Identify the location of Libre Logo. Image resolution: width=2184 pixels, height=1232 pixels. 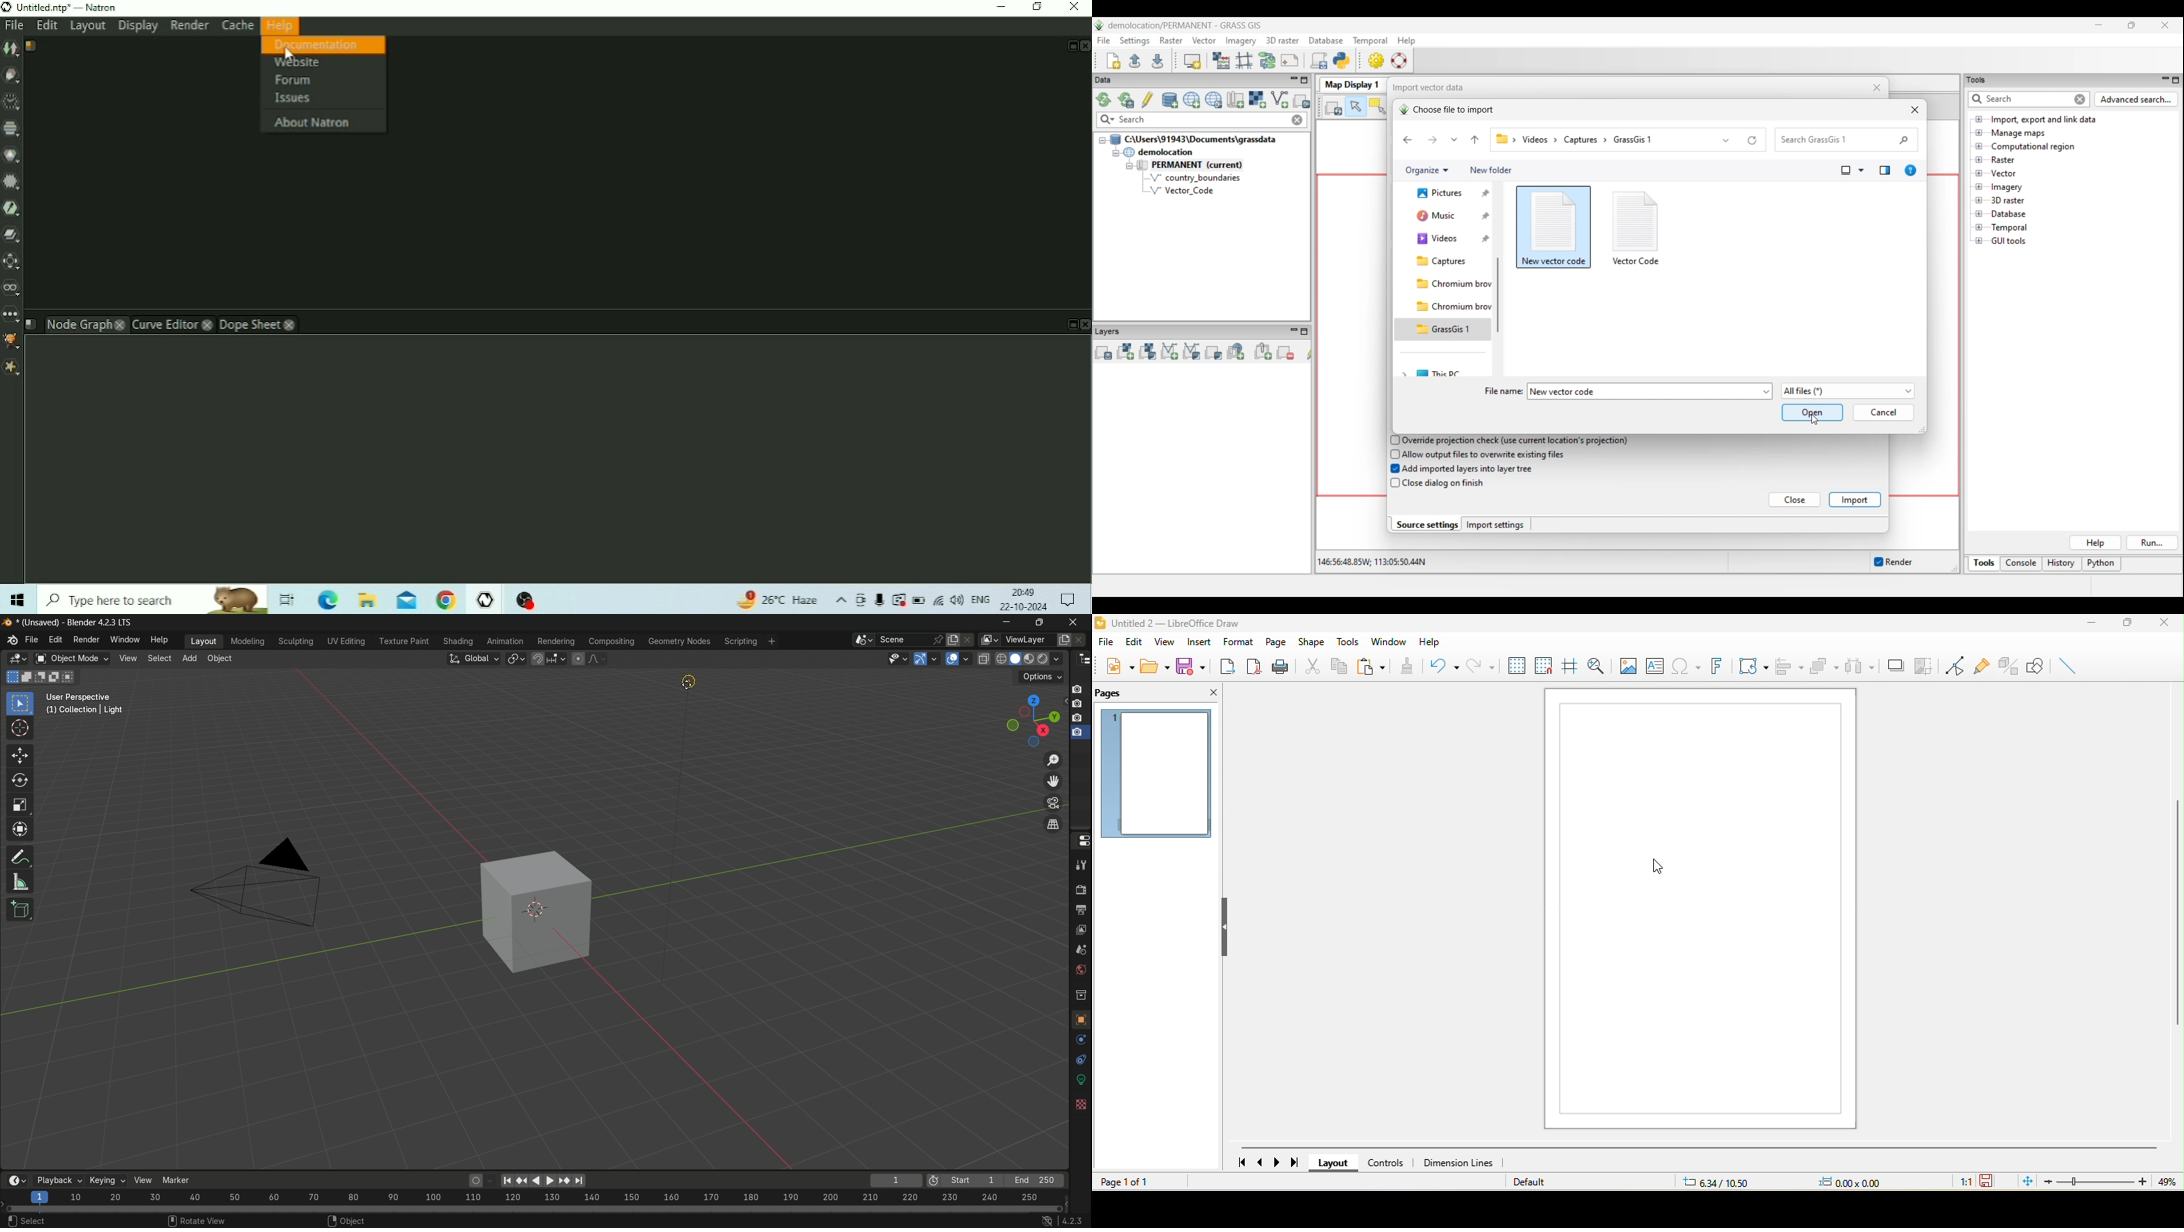
(1099, 624).